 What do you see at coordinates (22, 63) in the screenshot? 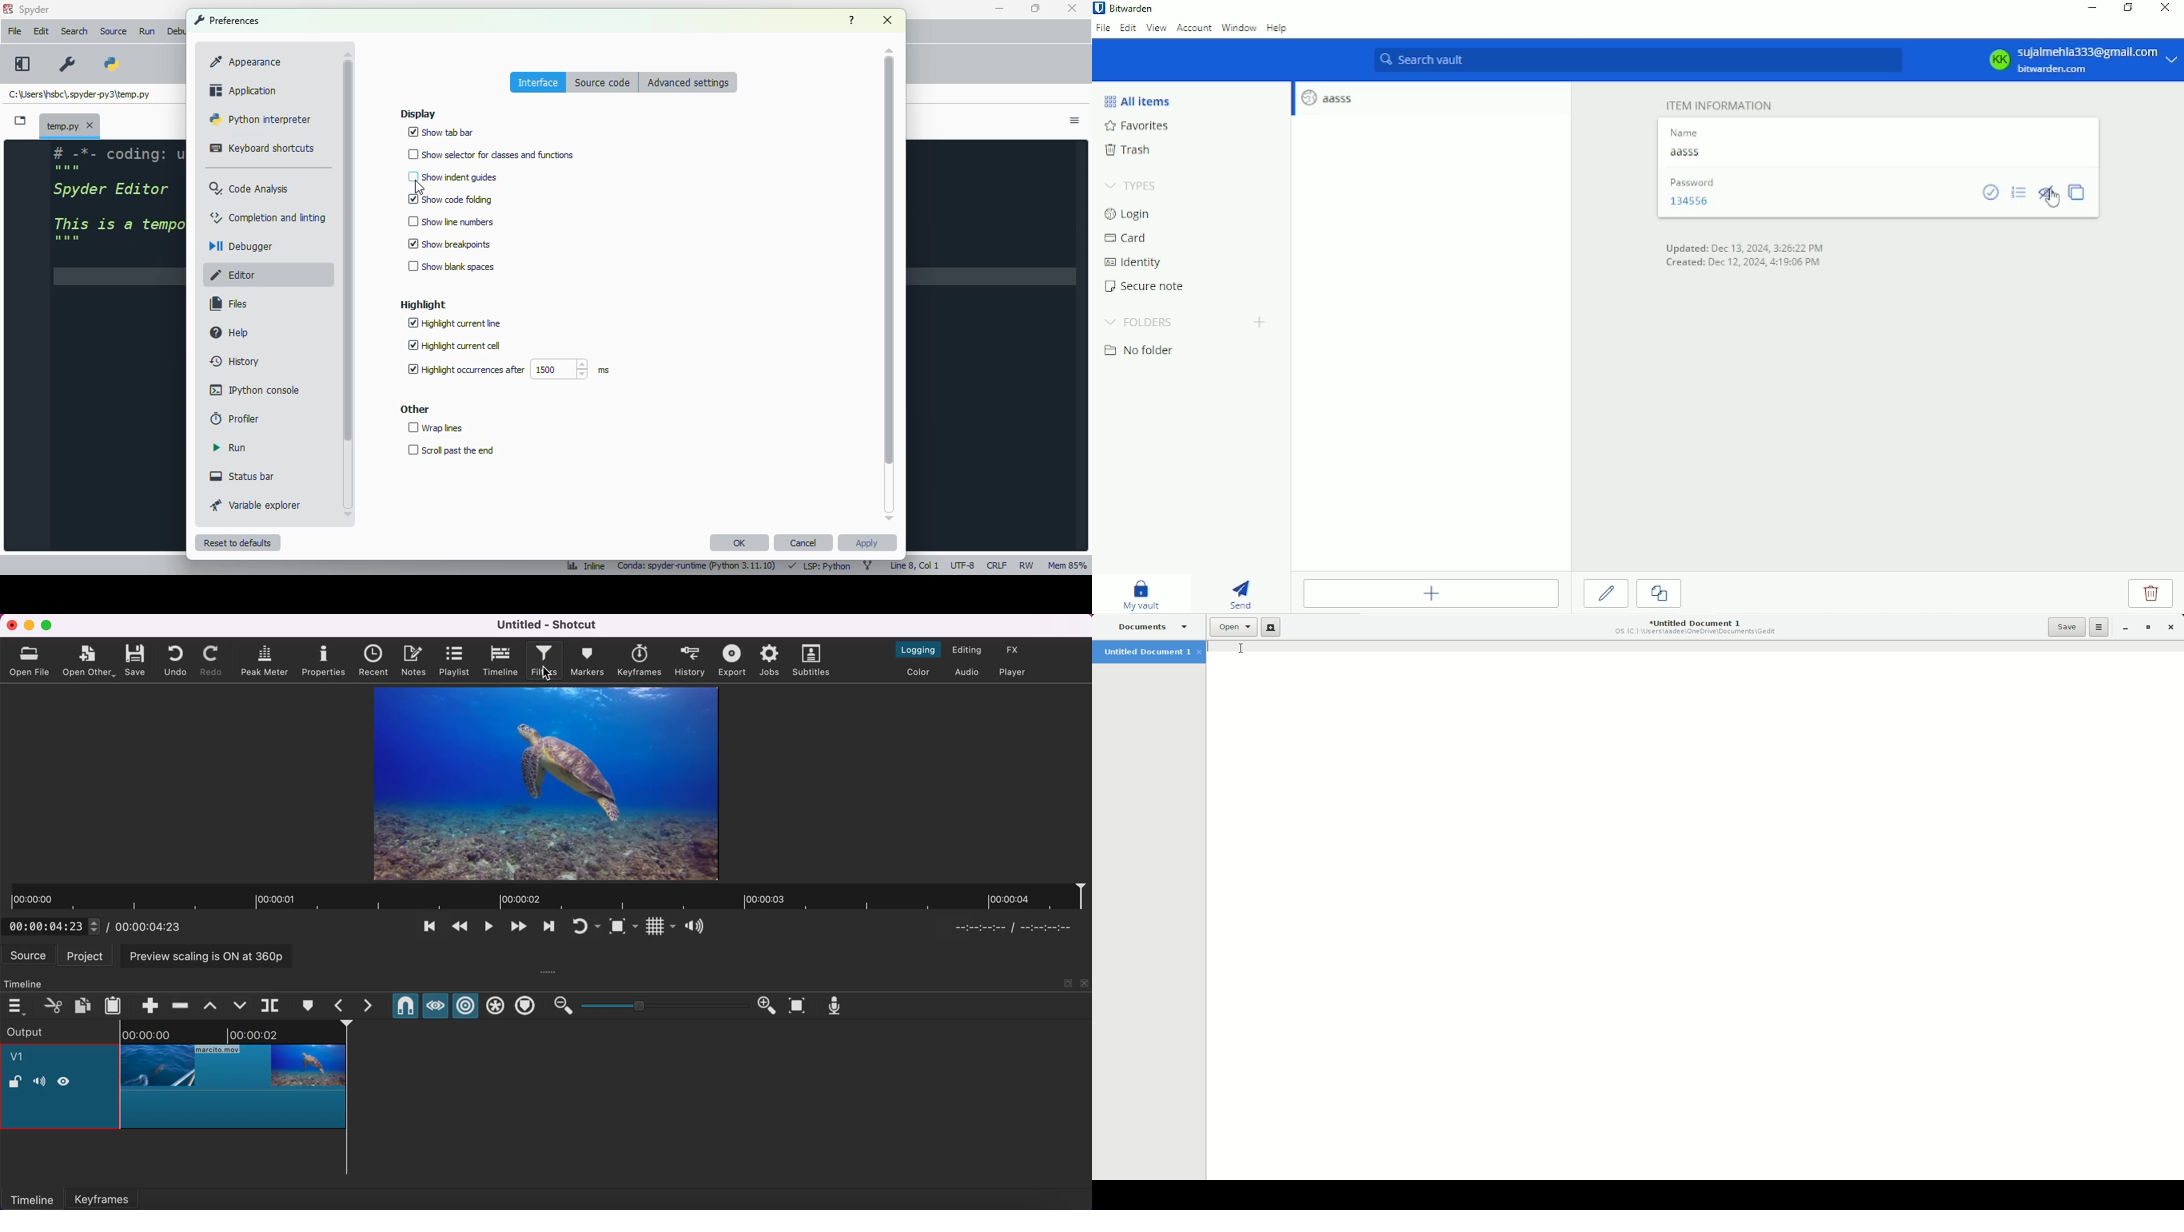
I see `maximize current pane` at bounding box center [22, 63].